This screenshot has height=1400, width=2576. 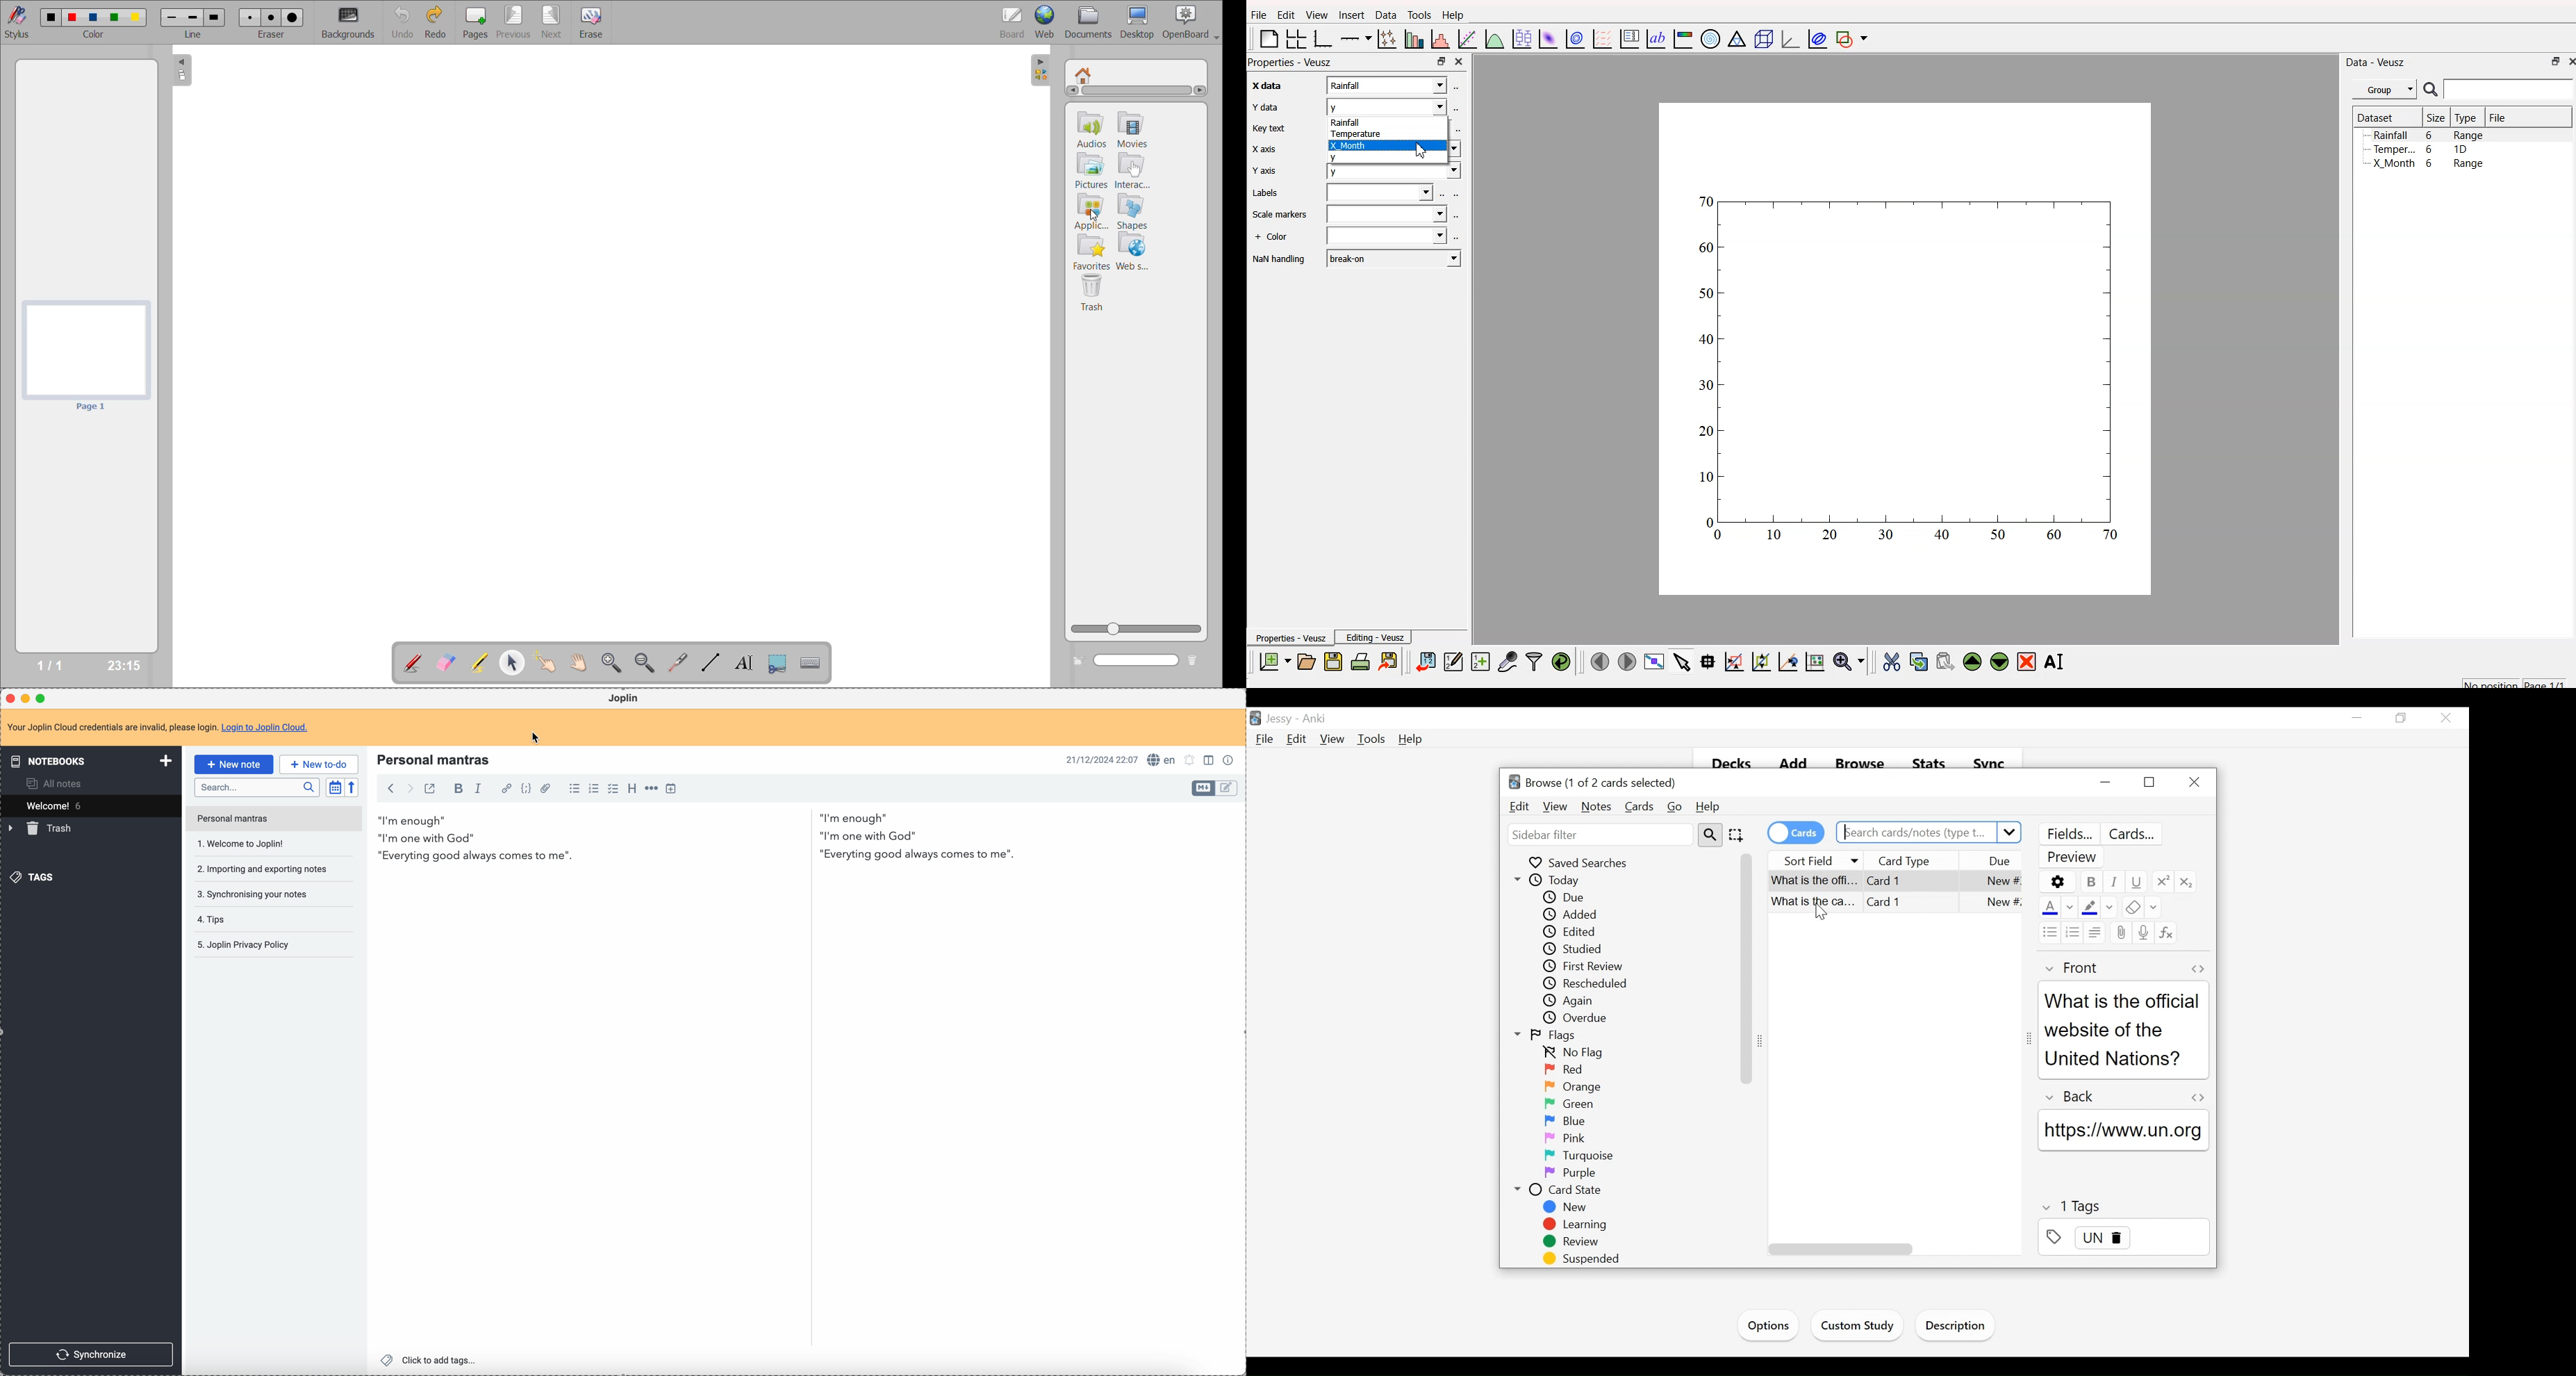 What do you see at coordinates (743, 663) in the screenshot?
I see `write text` at bounding box center [743, 663].